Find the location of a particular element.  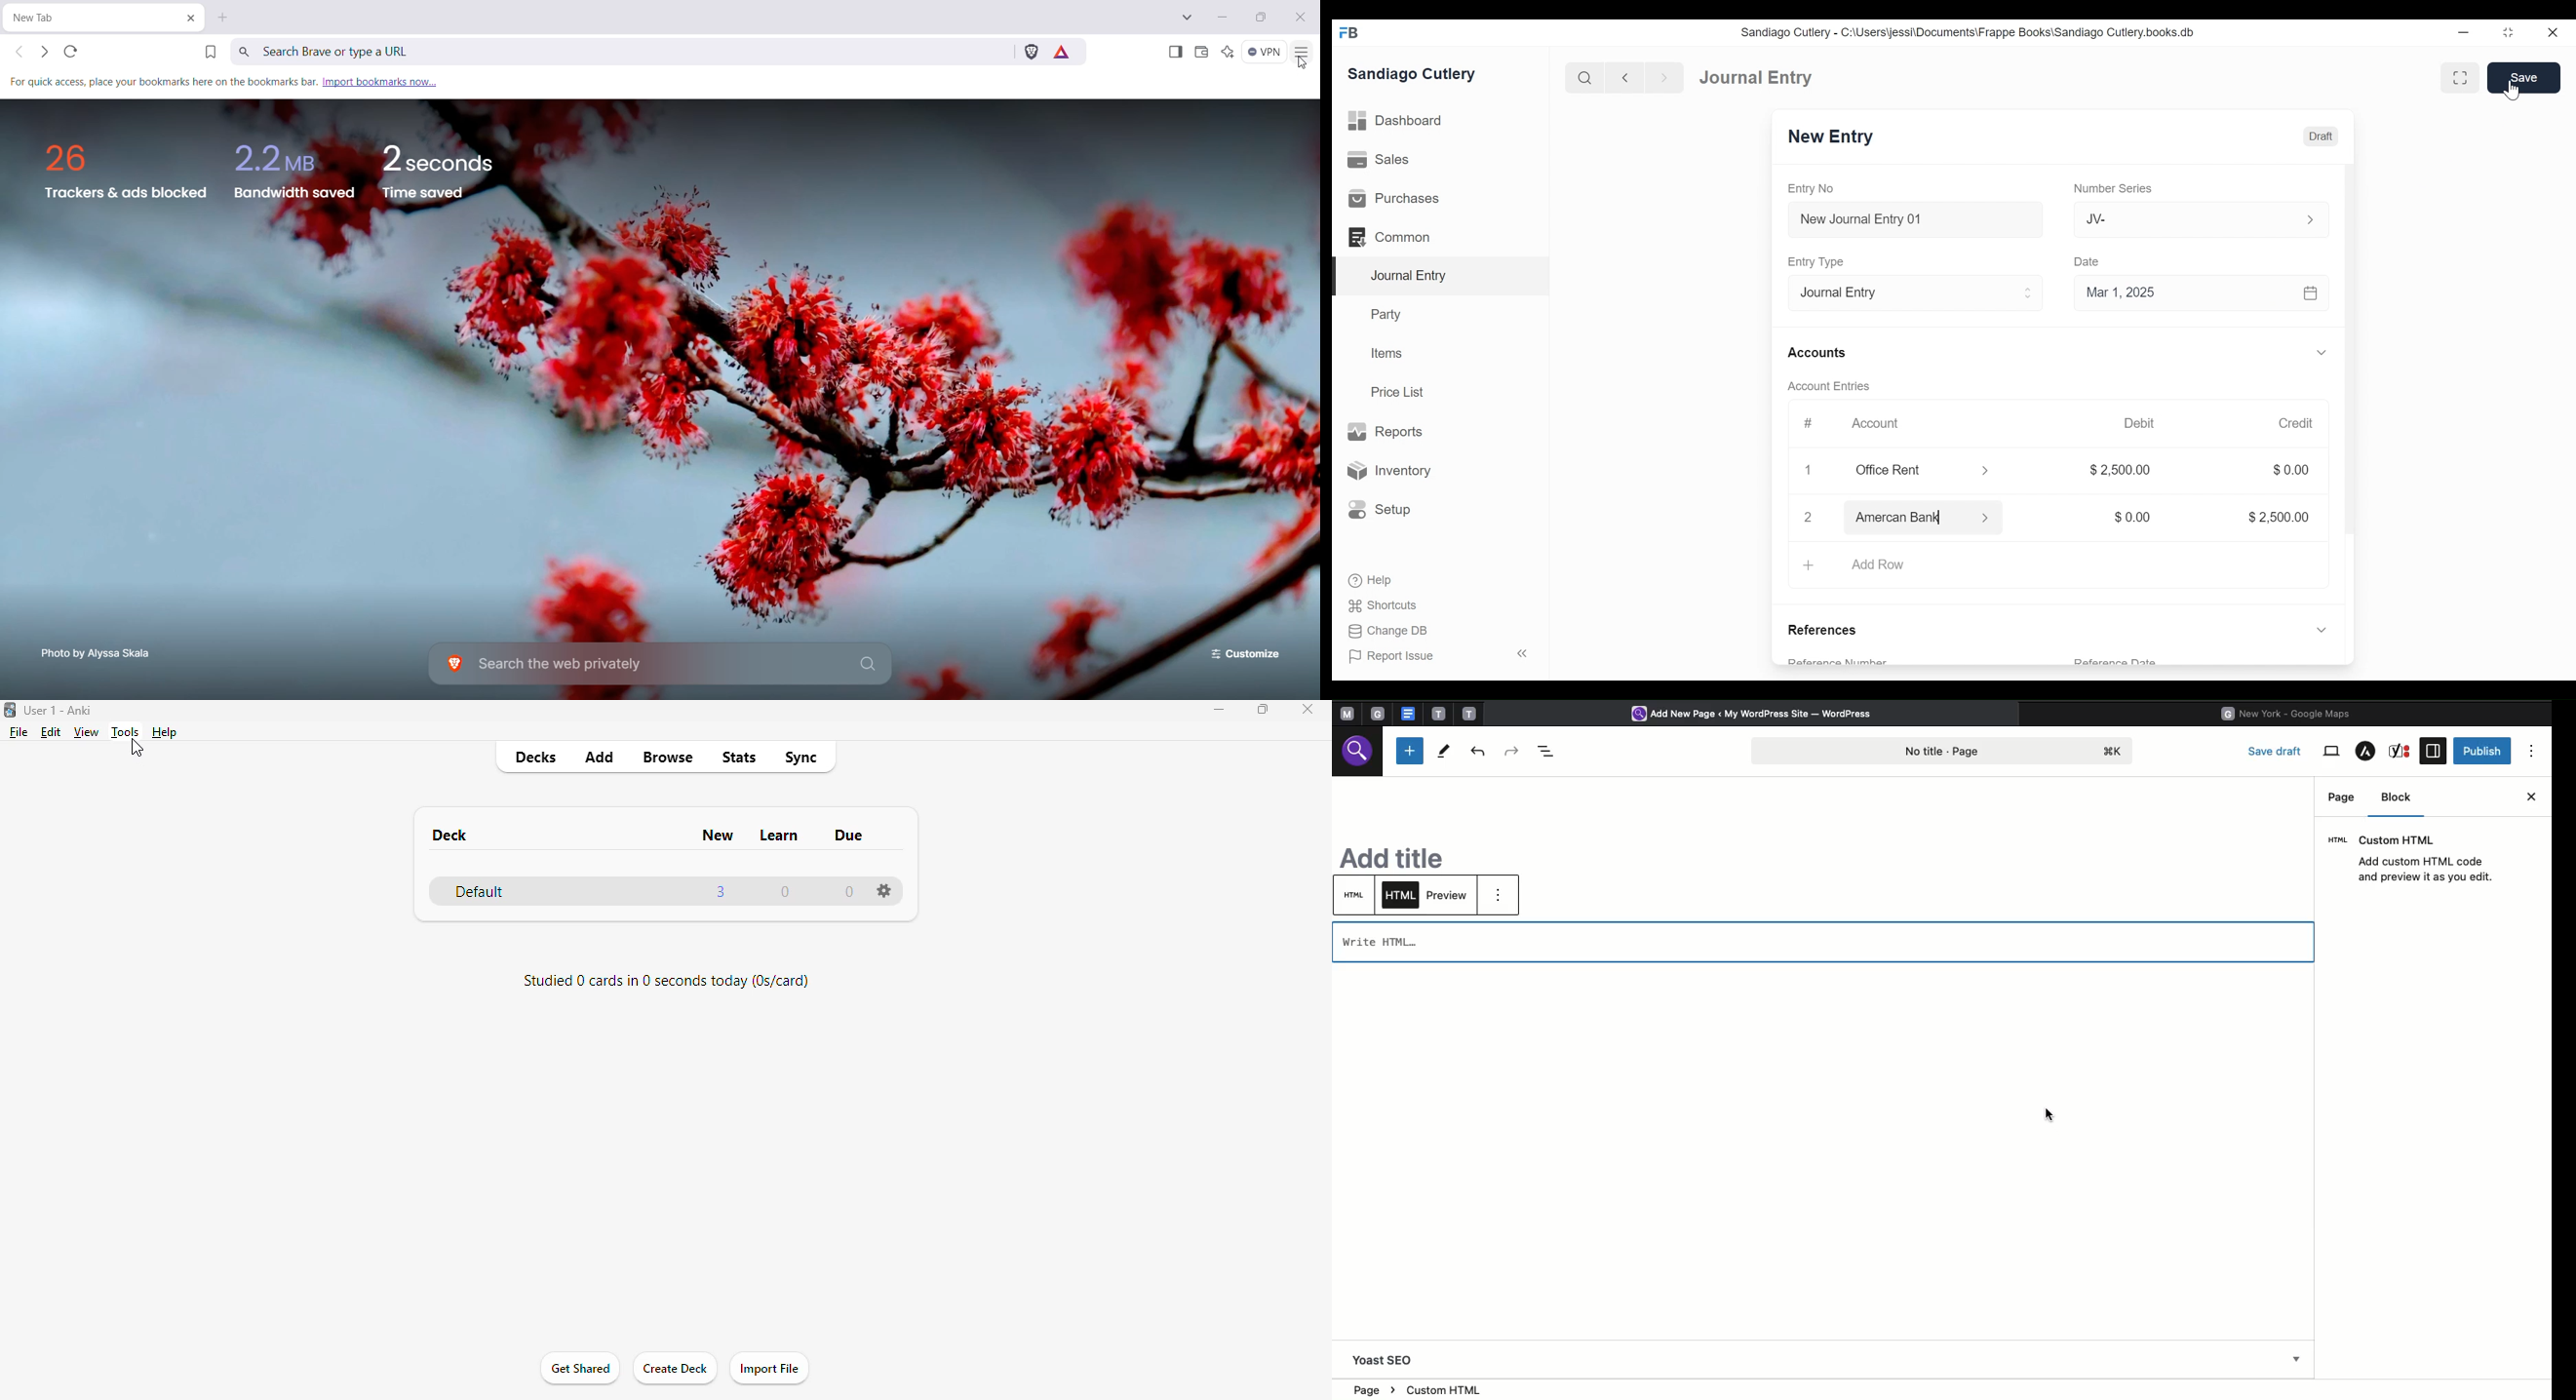

expand/collapse is located at coordinates (2318, 629).